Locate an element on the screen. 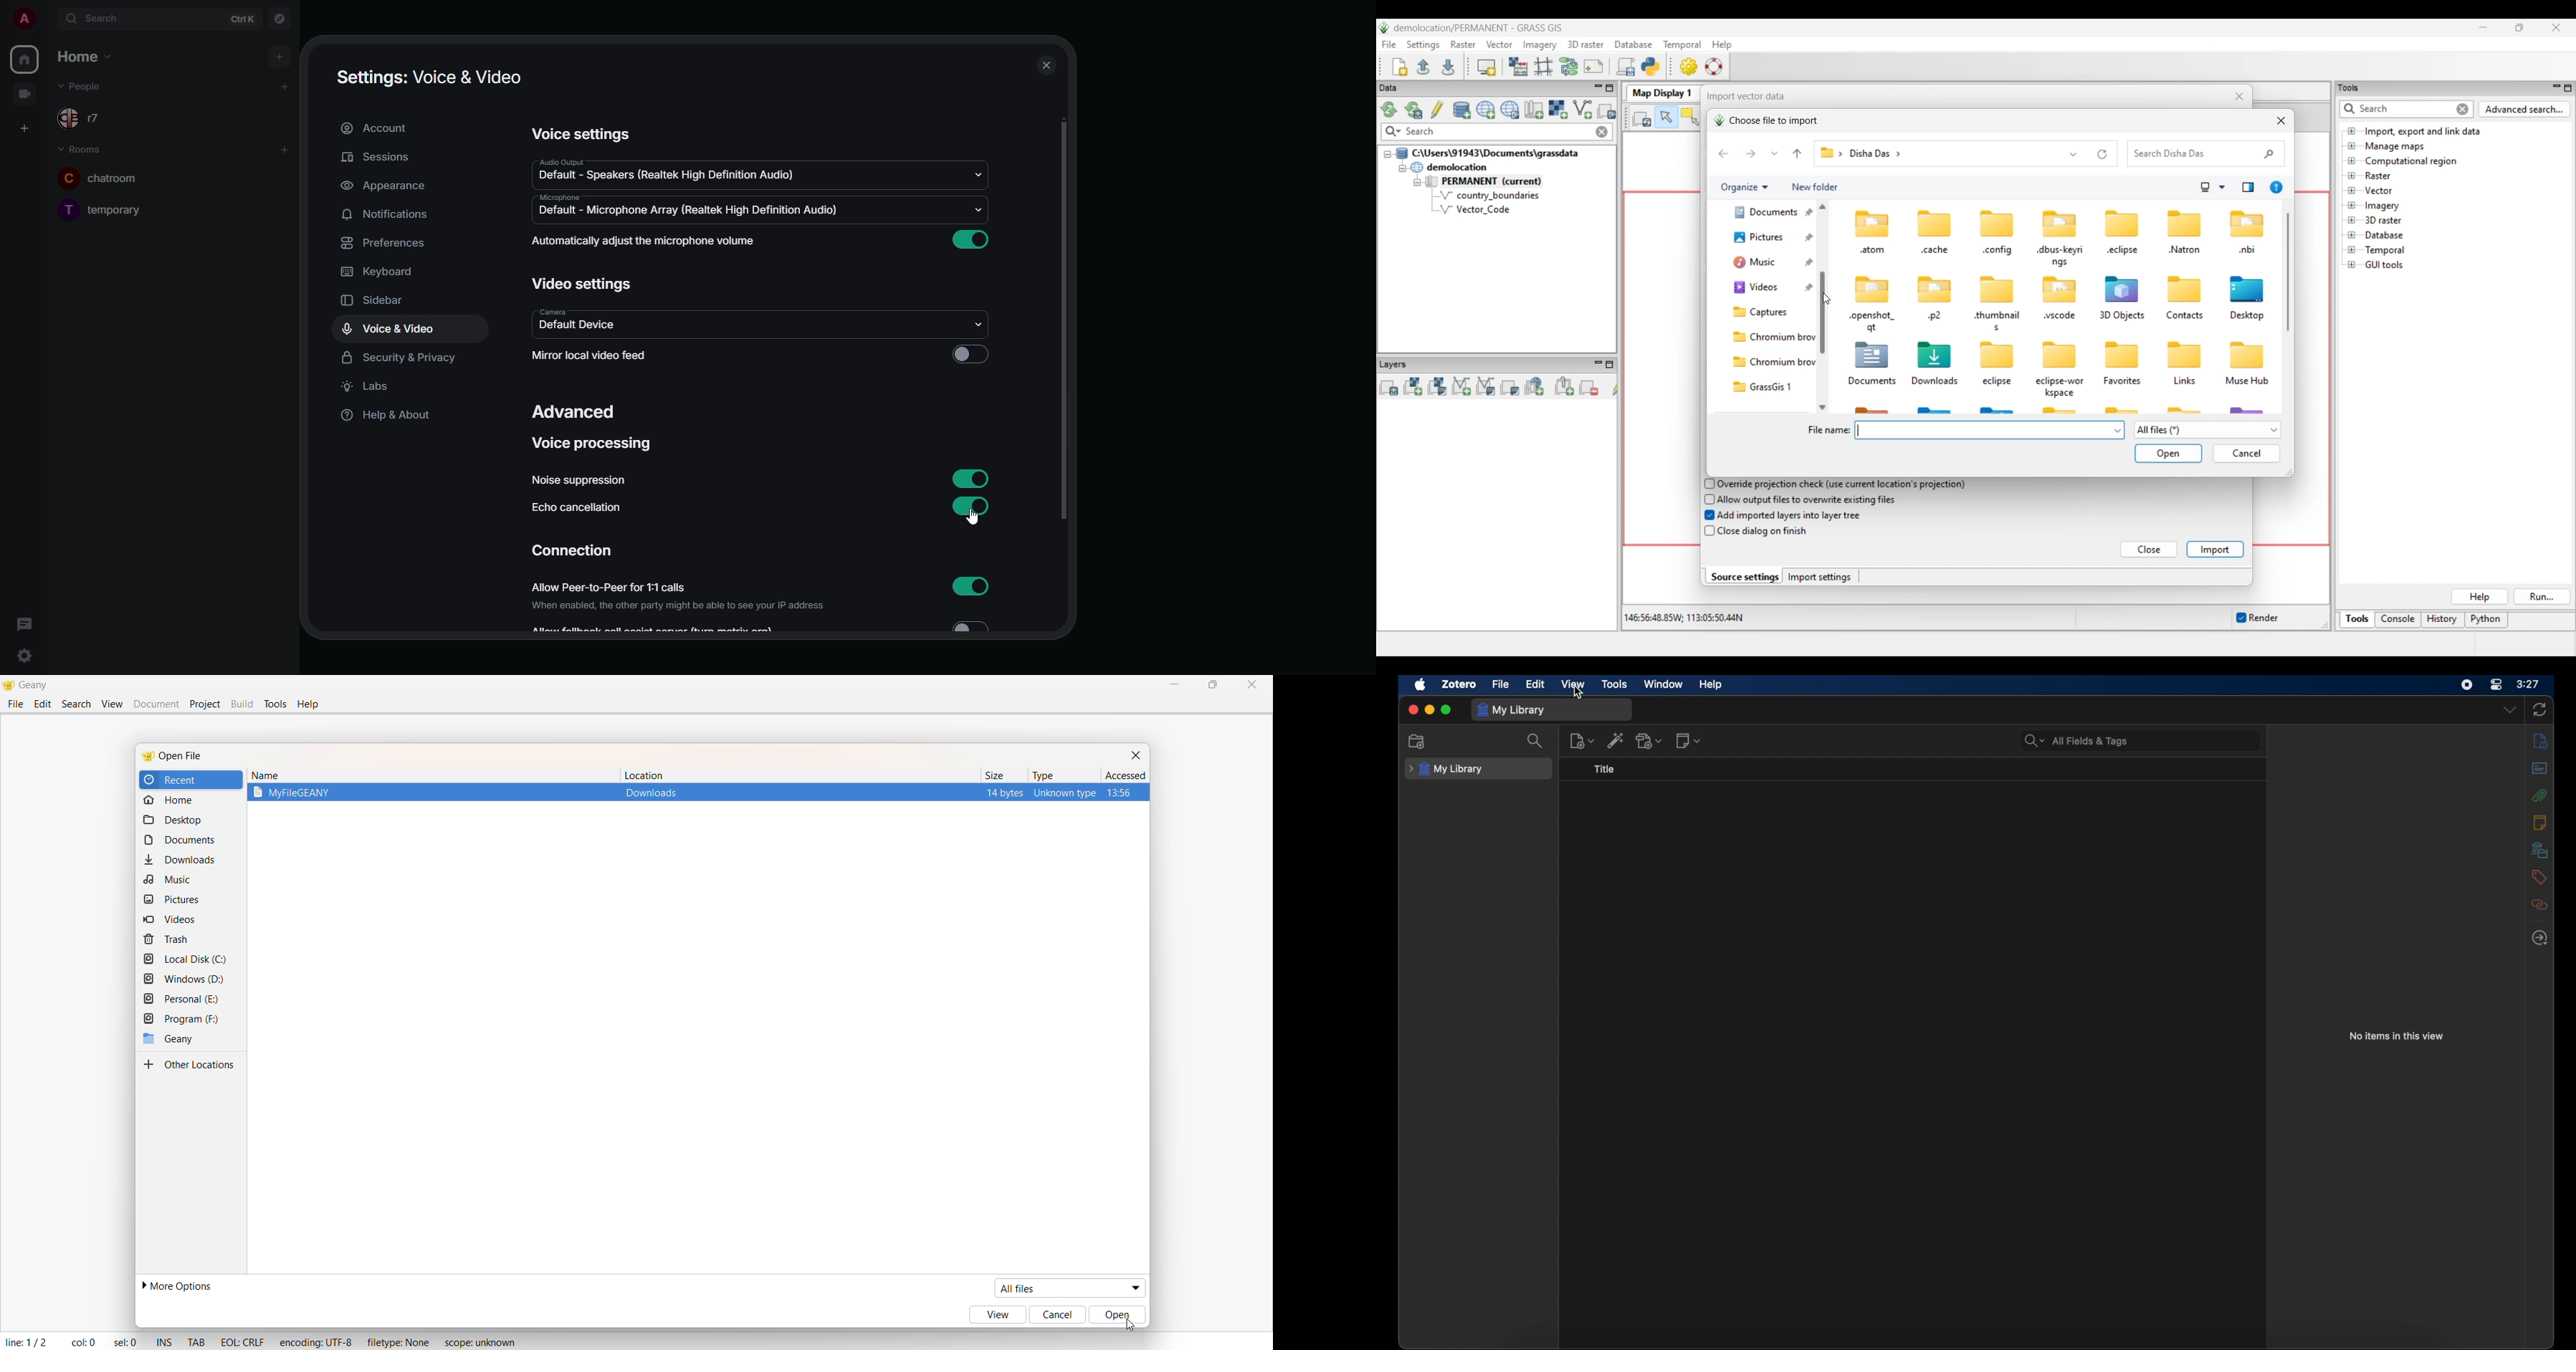 The image size is (2576, 1372). drop down is located at coordinates (976, 174).